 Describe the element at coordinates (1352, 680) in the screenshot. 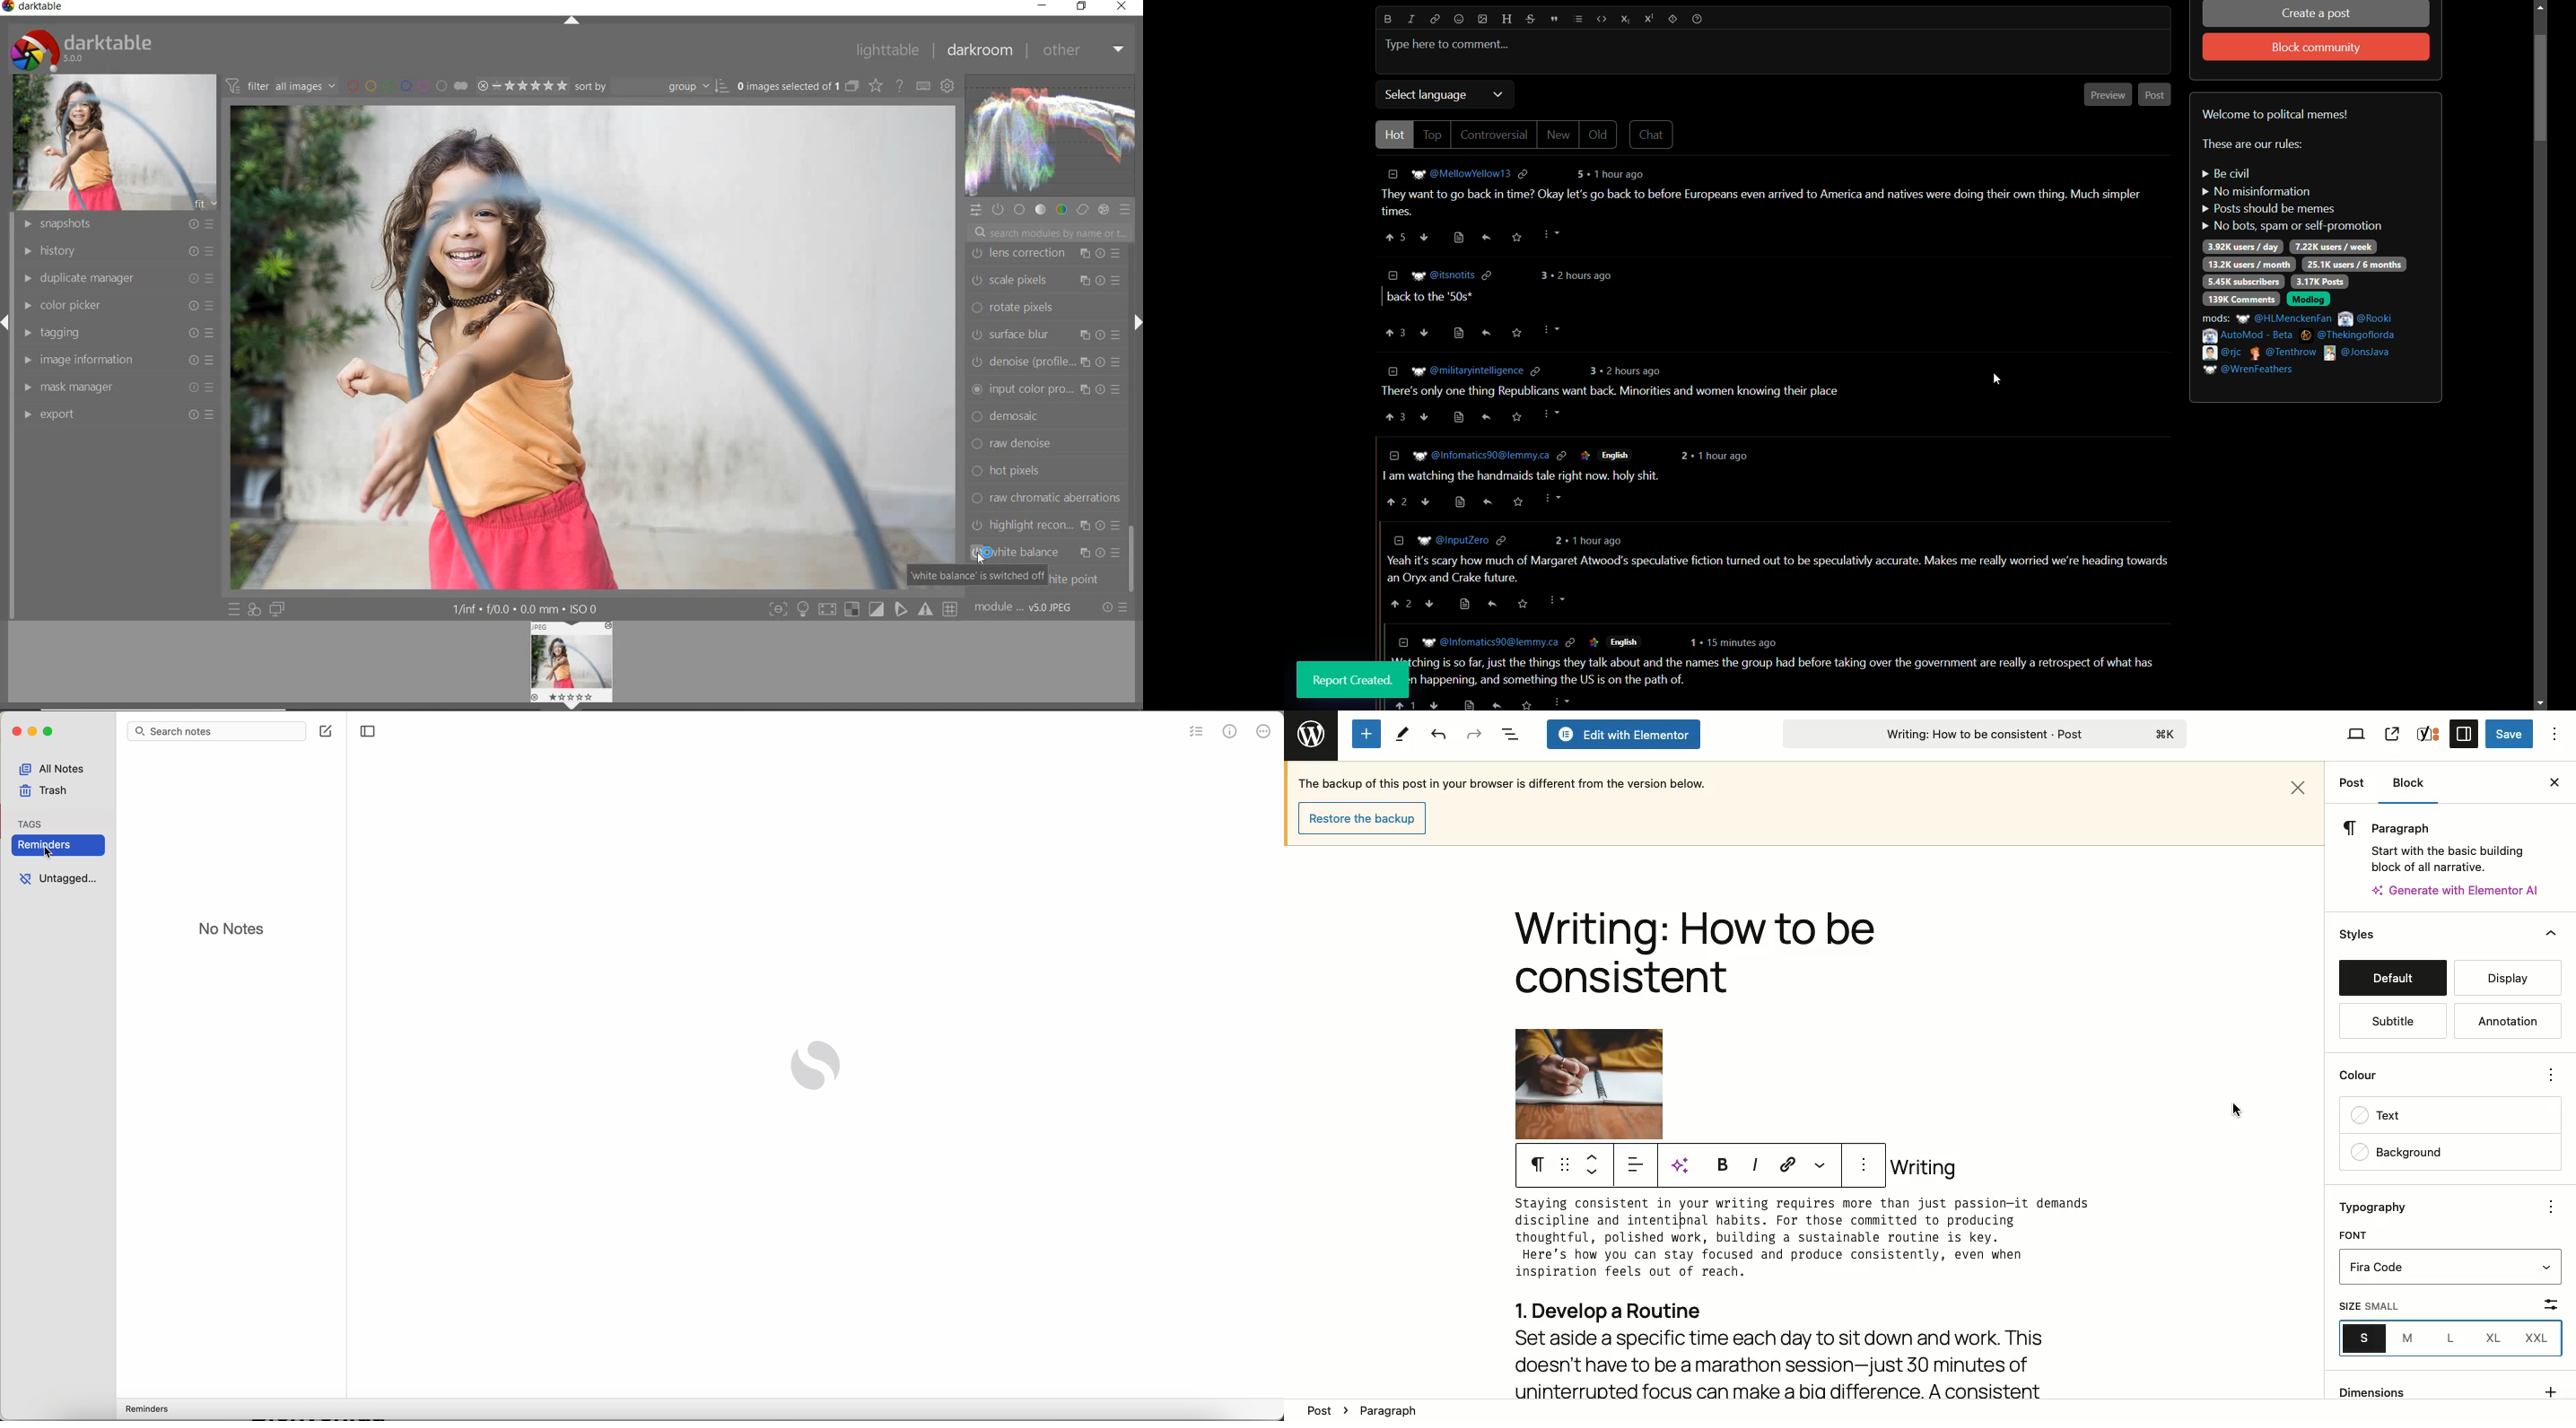

I see `report created pop up` at that location.